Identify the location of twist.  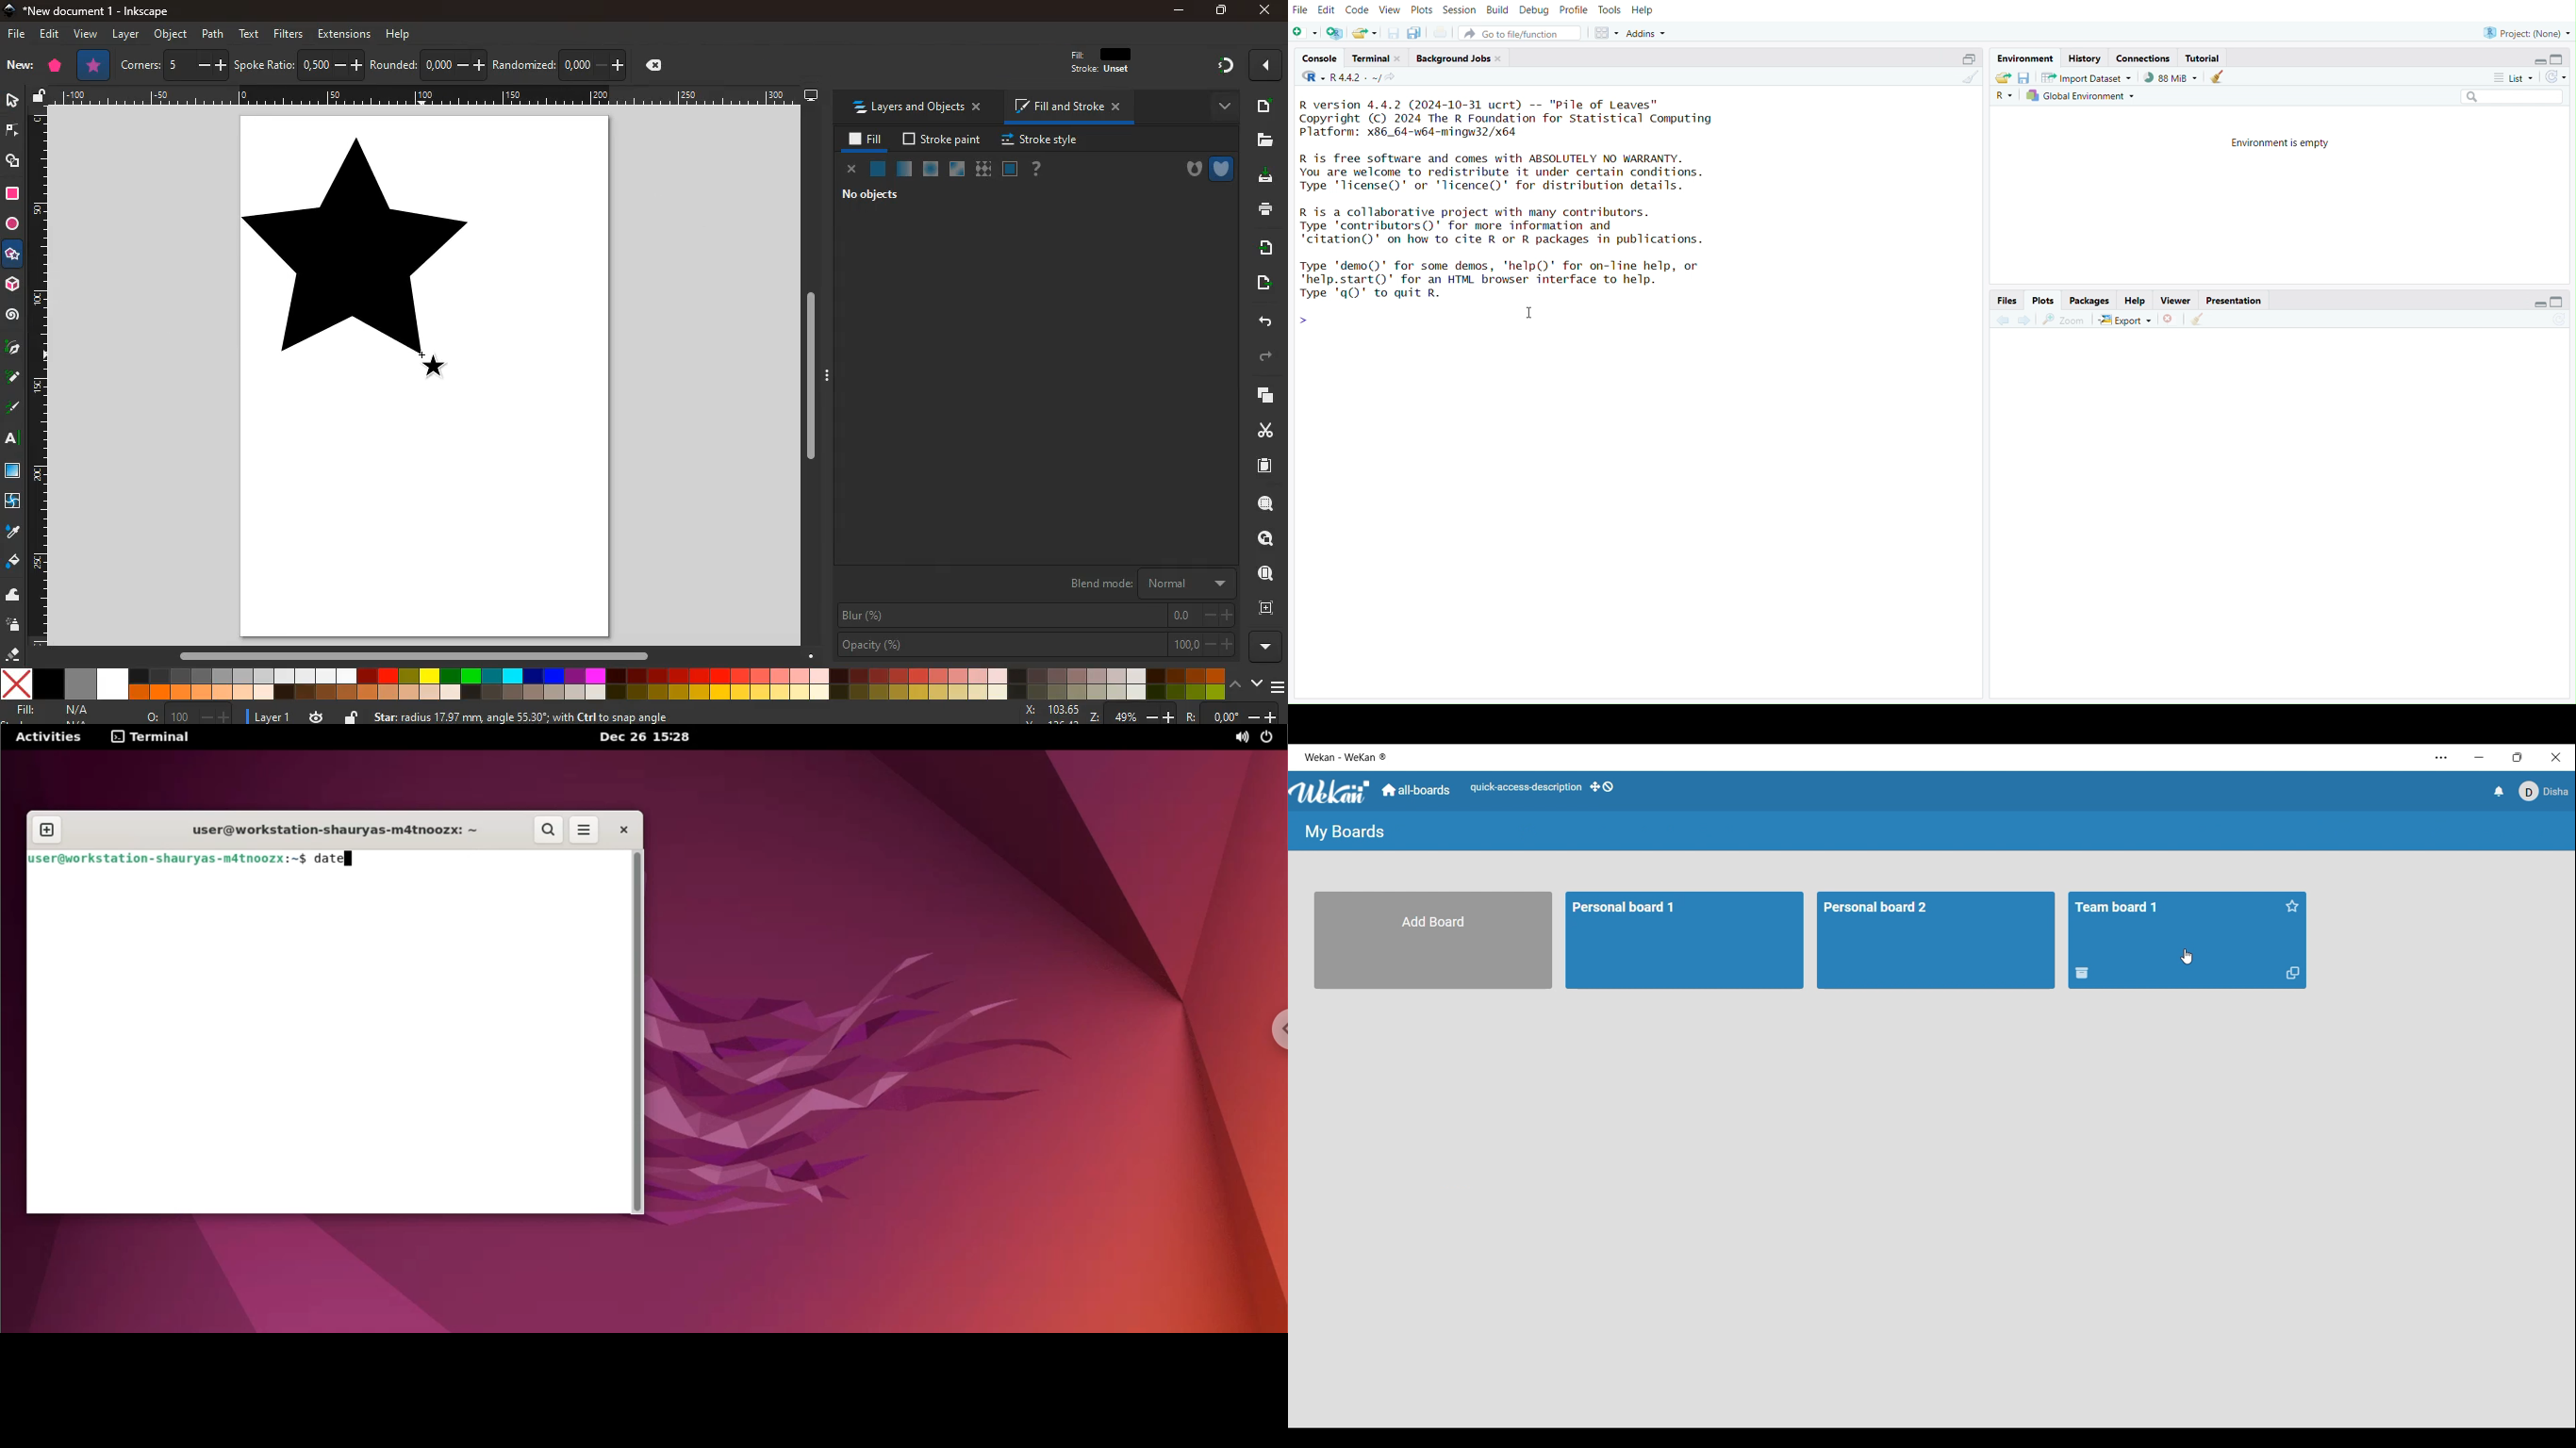
(14, 502).